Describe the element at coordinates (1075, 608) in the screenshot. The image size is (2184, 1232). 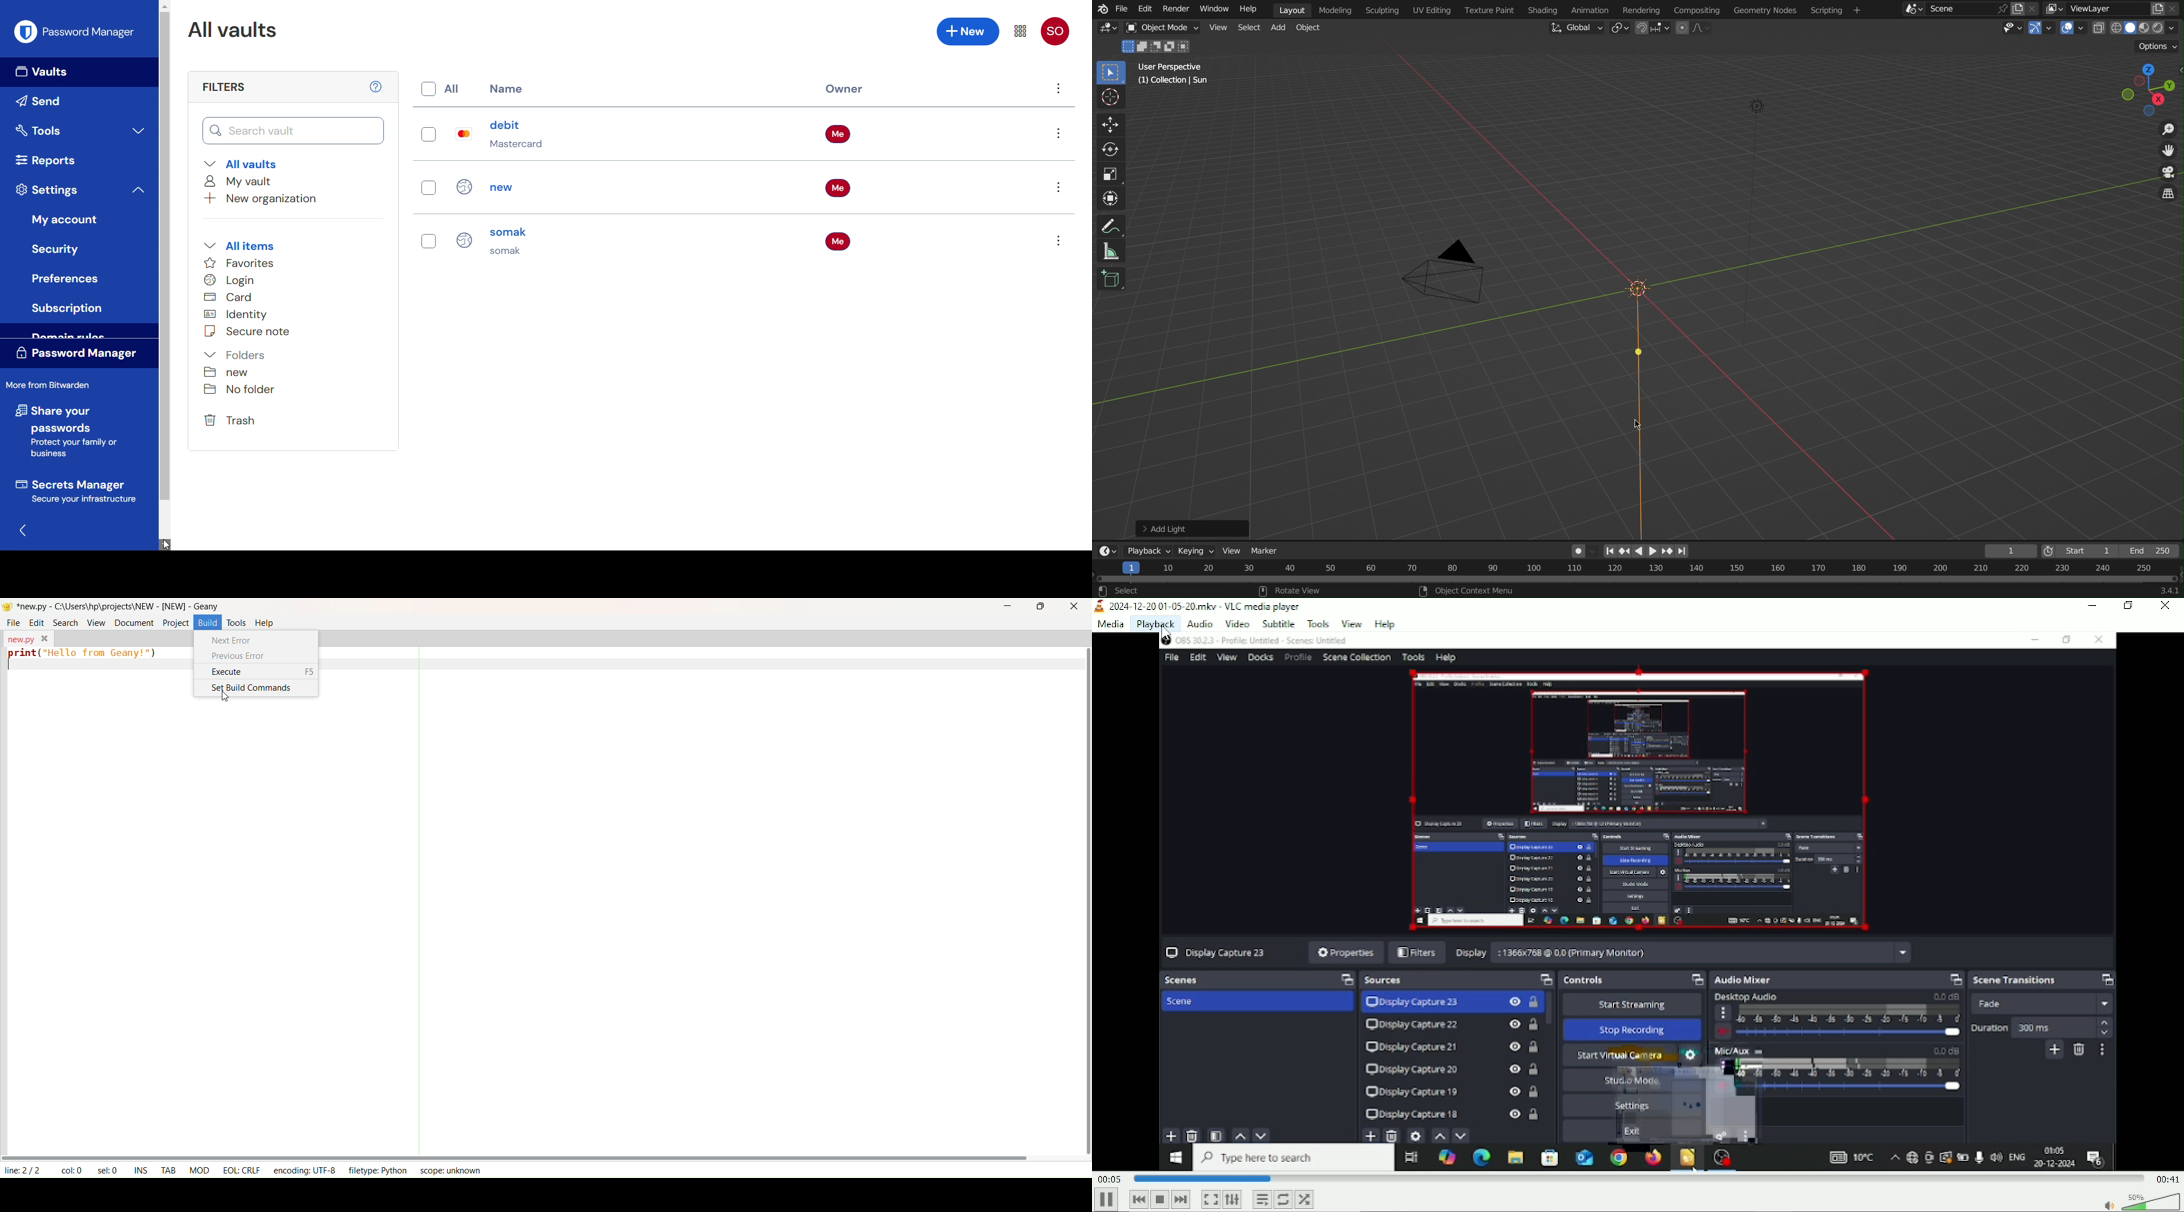
I see `close` at that location.